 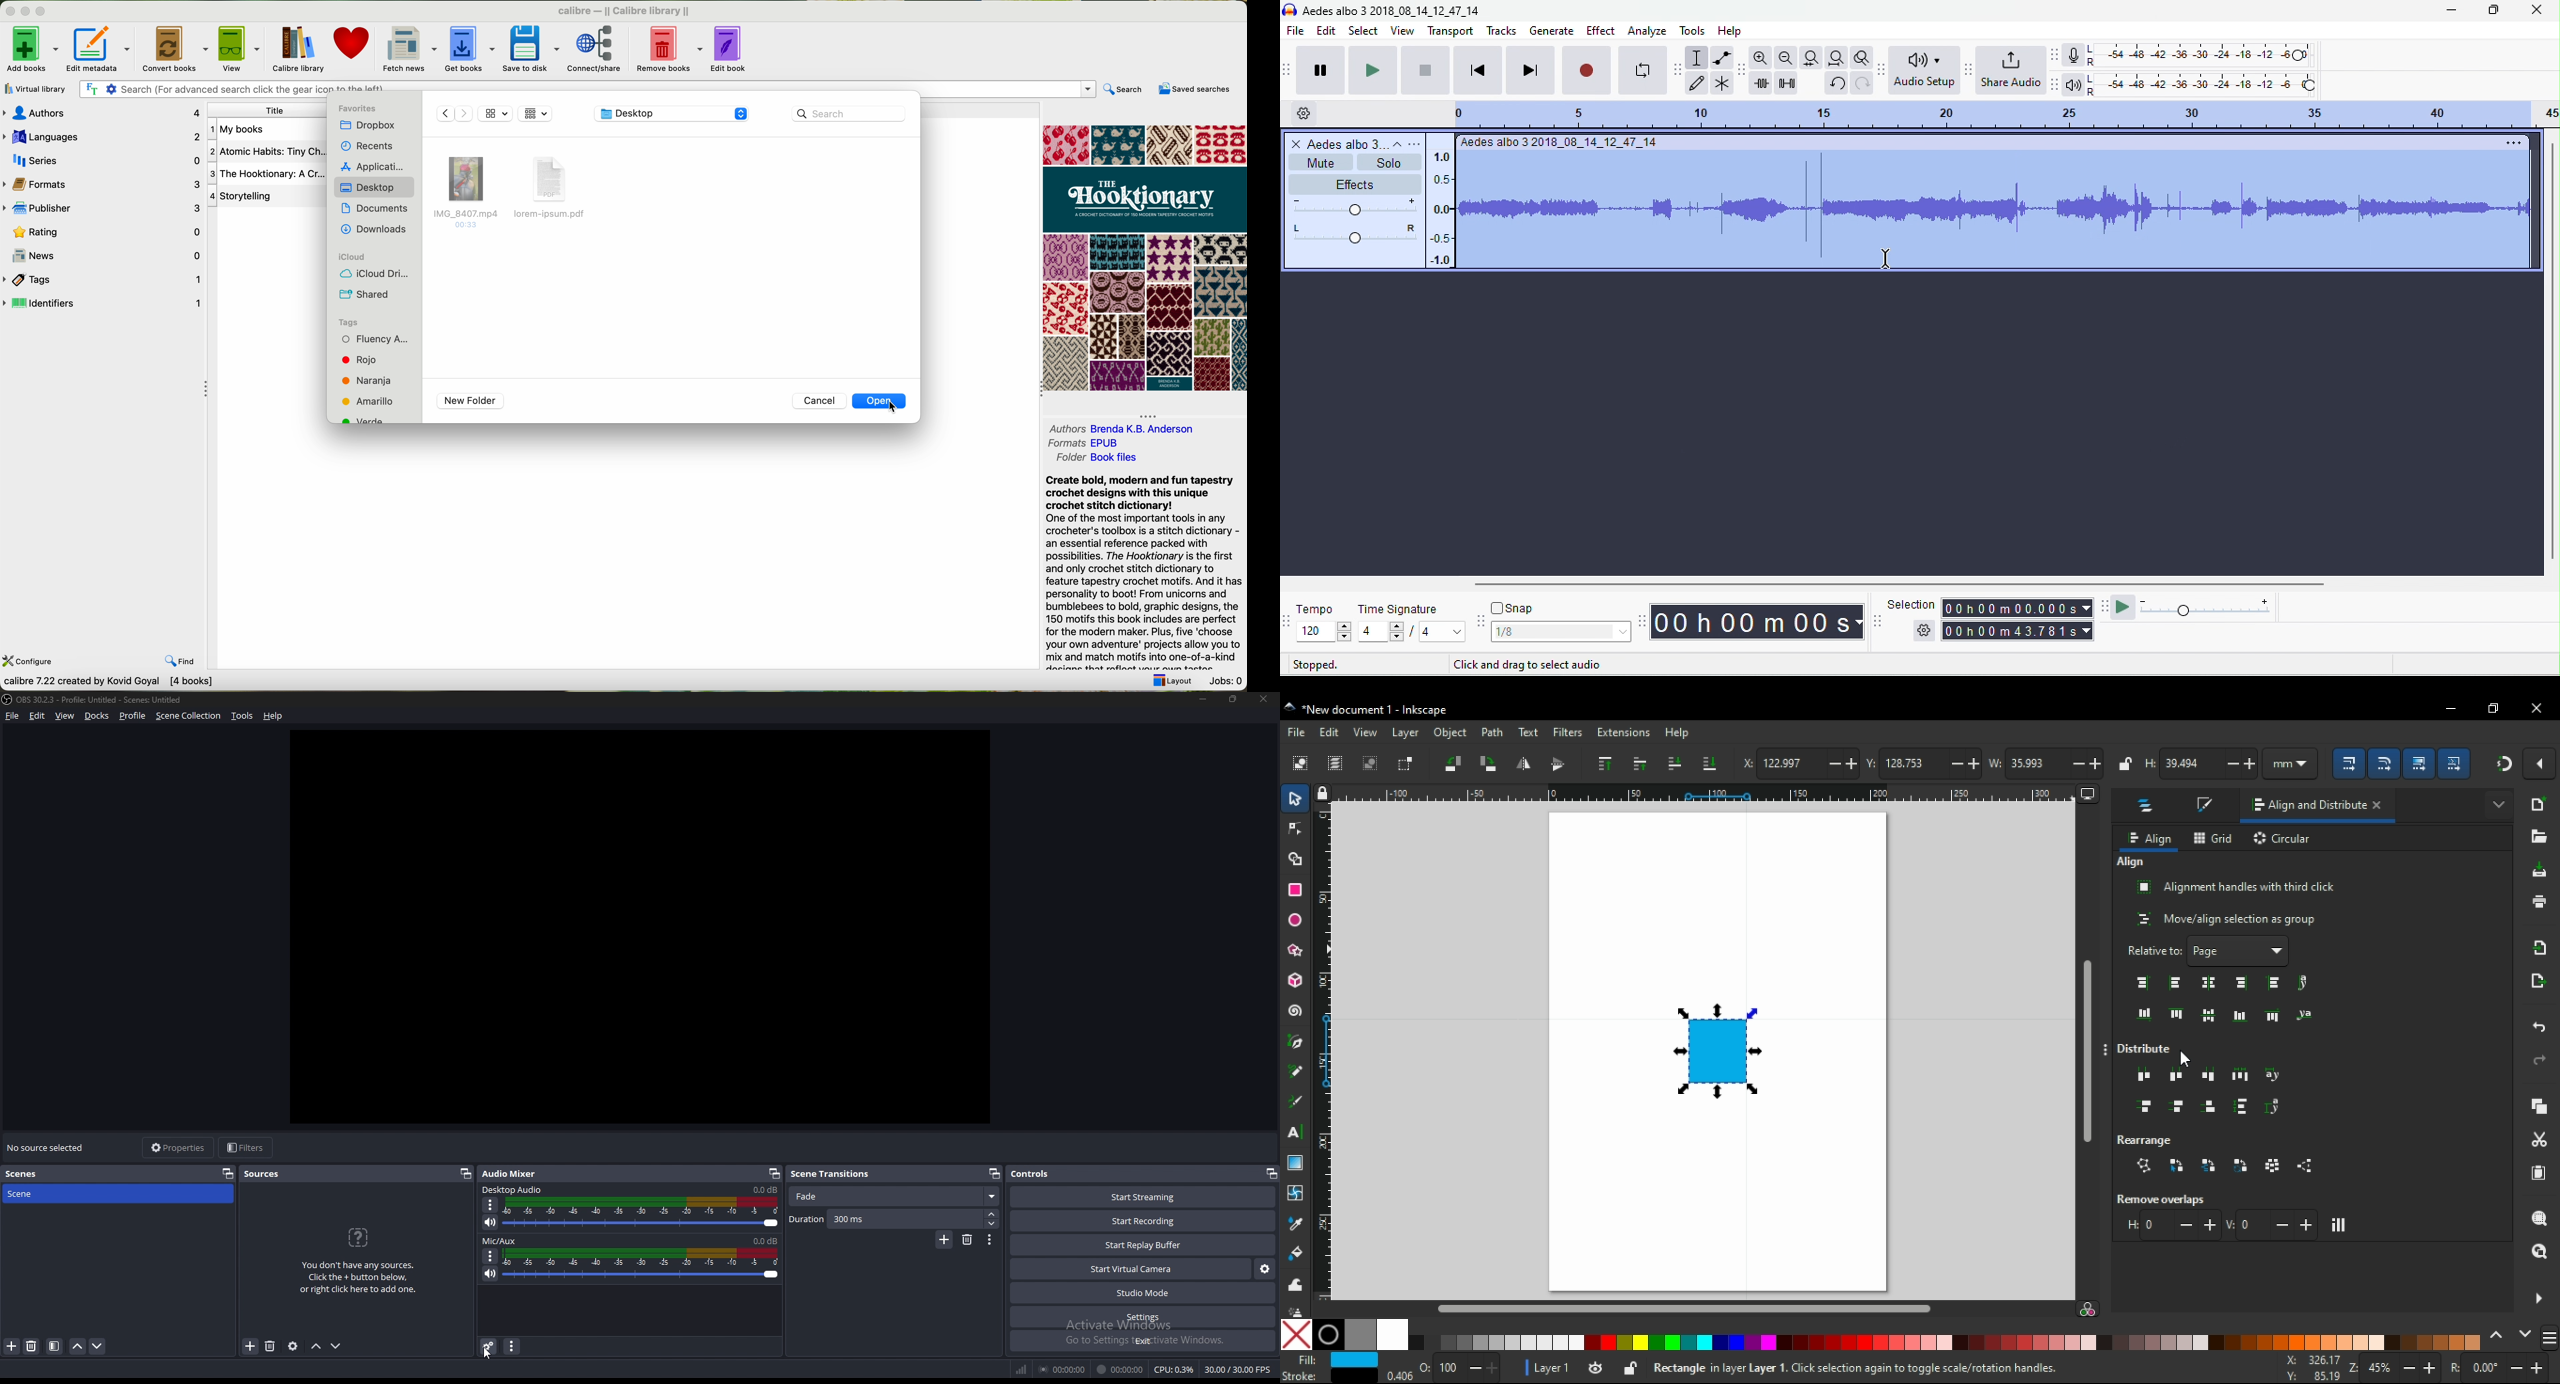 What do you see at coordinates (2537, 708) in the screenshot?
I see `close window` at bounding box center [2537, 708].